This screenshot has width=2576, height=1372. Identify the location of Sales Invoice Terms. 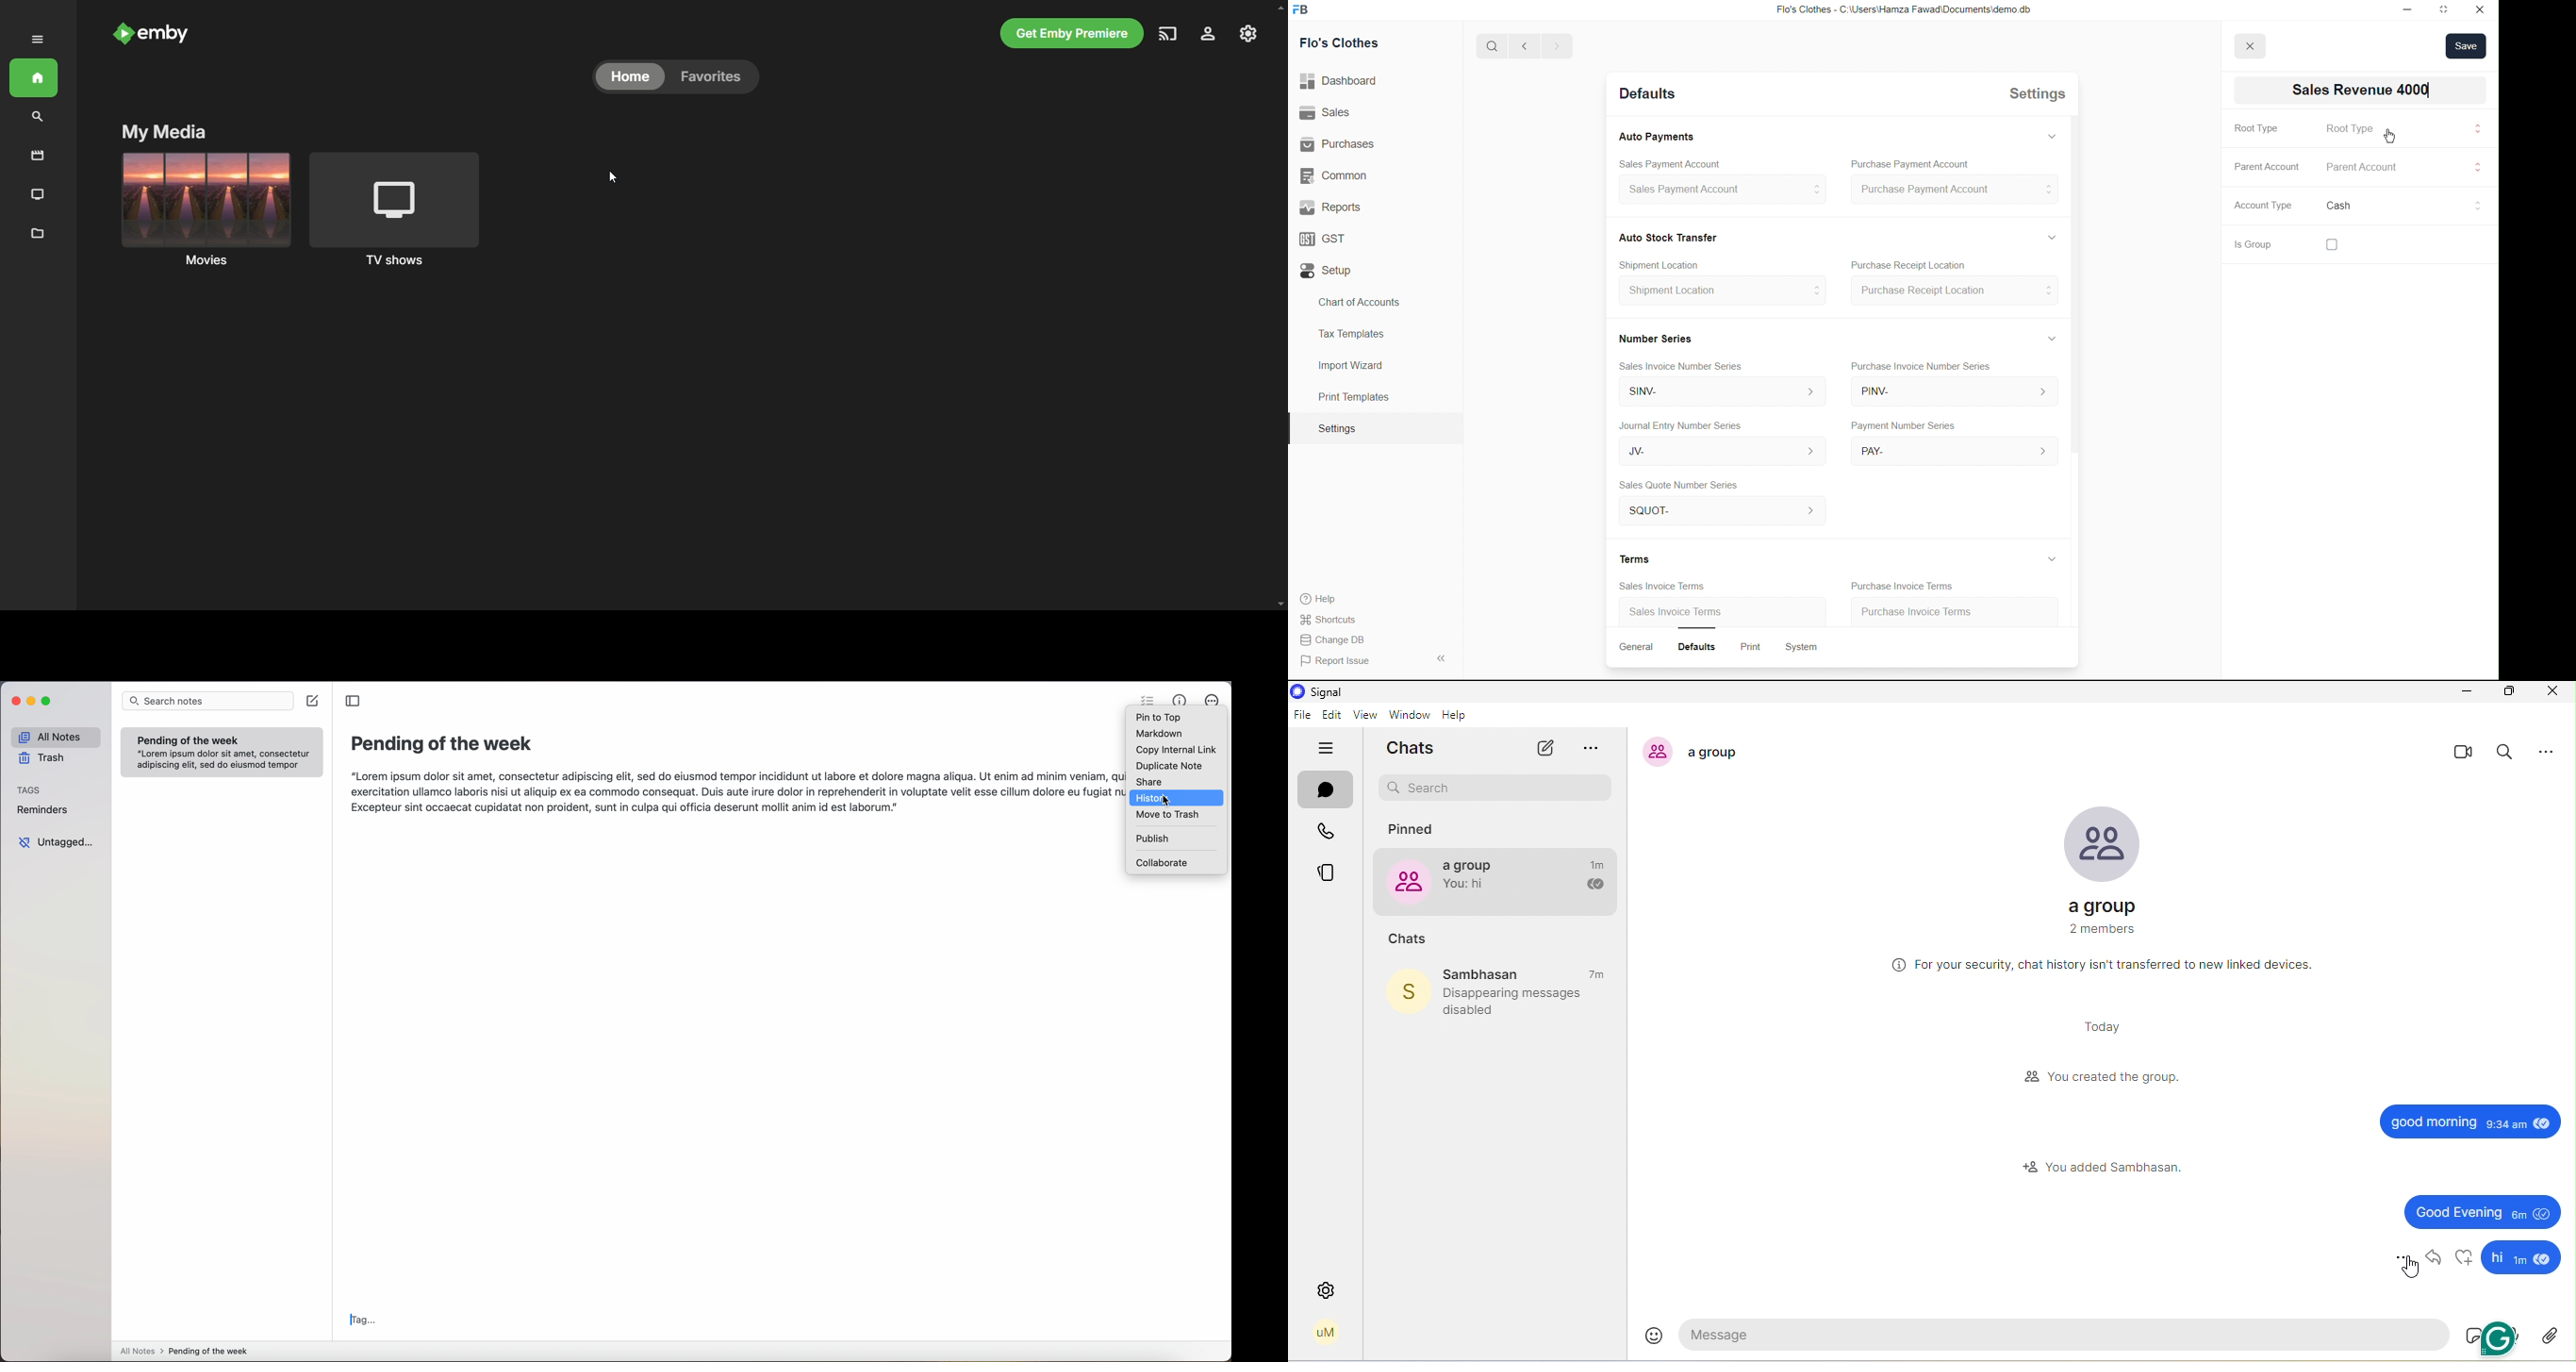
(1678, 613).